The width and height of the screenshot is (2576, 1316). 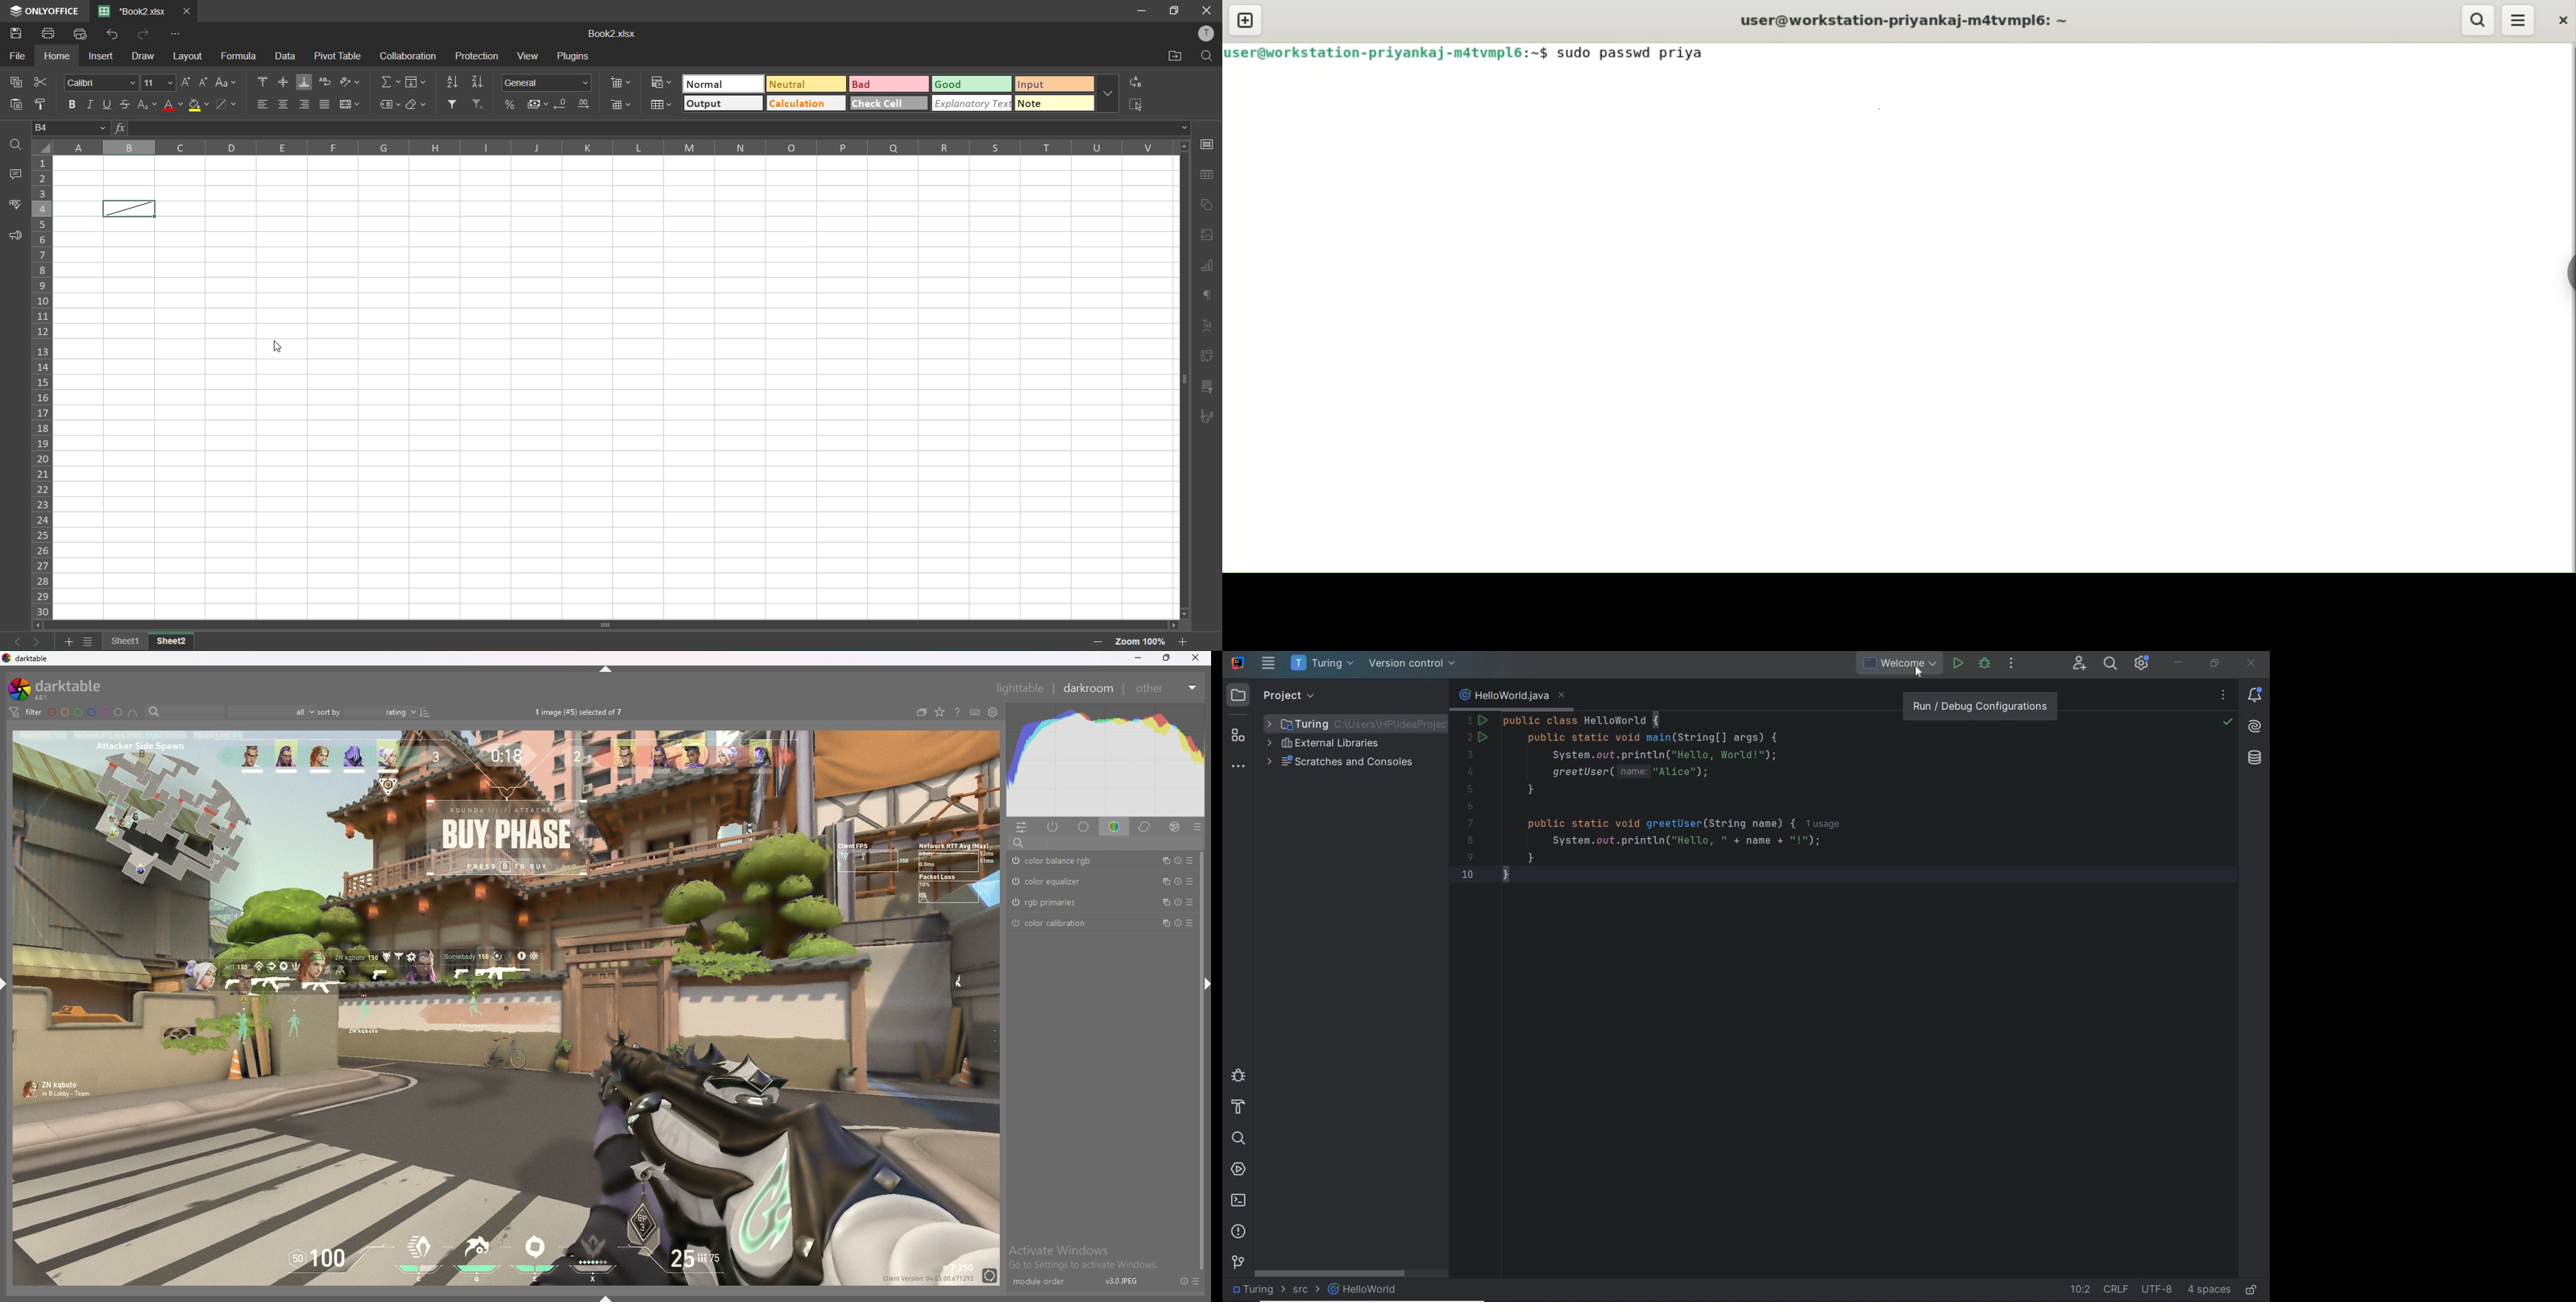 What do you see at coordinates (617, 34) in the screenshot?
I see `book2.xlsx` at bounding box center [617, 34].